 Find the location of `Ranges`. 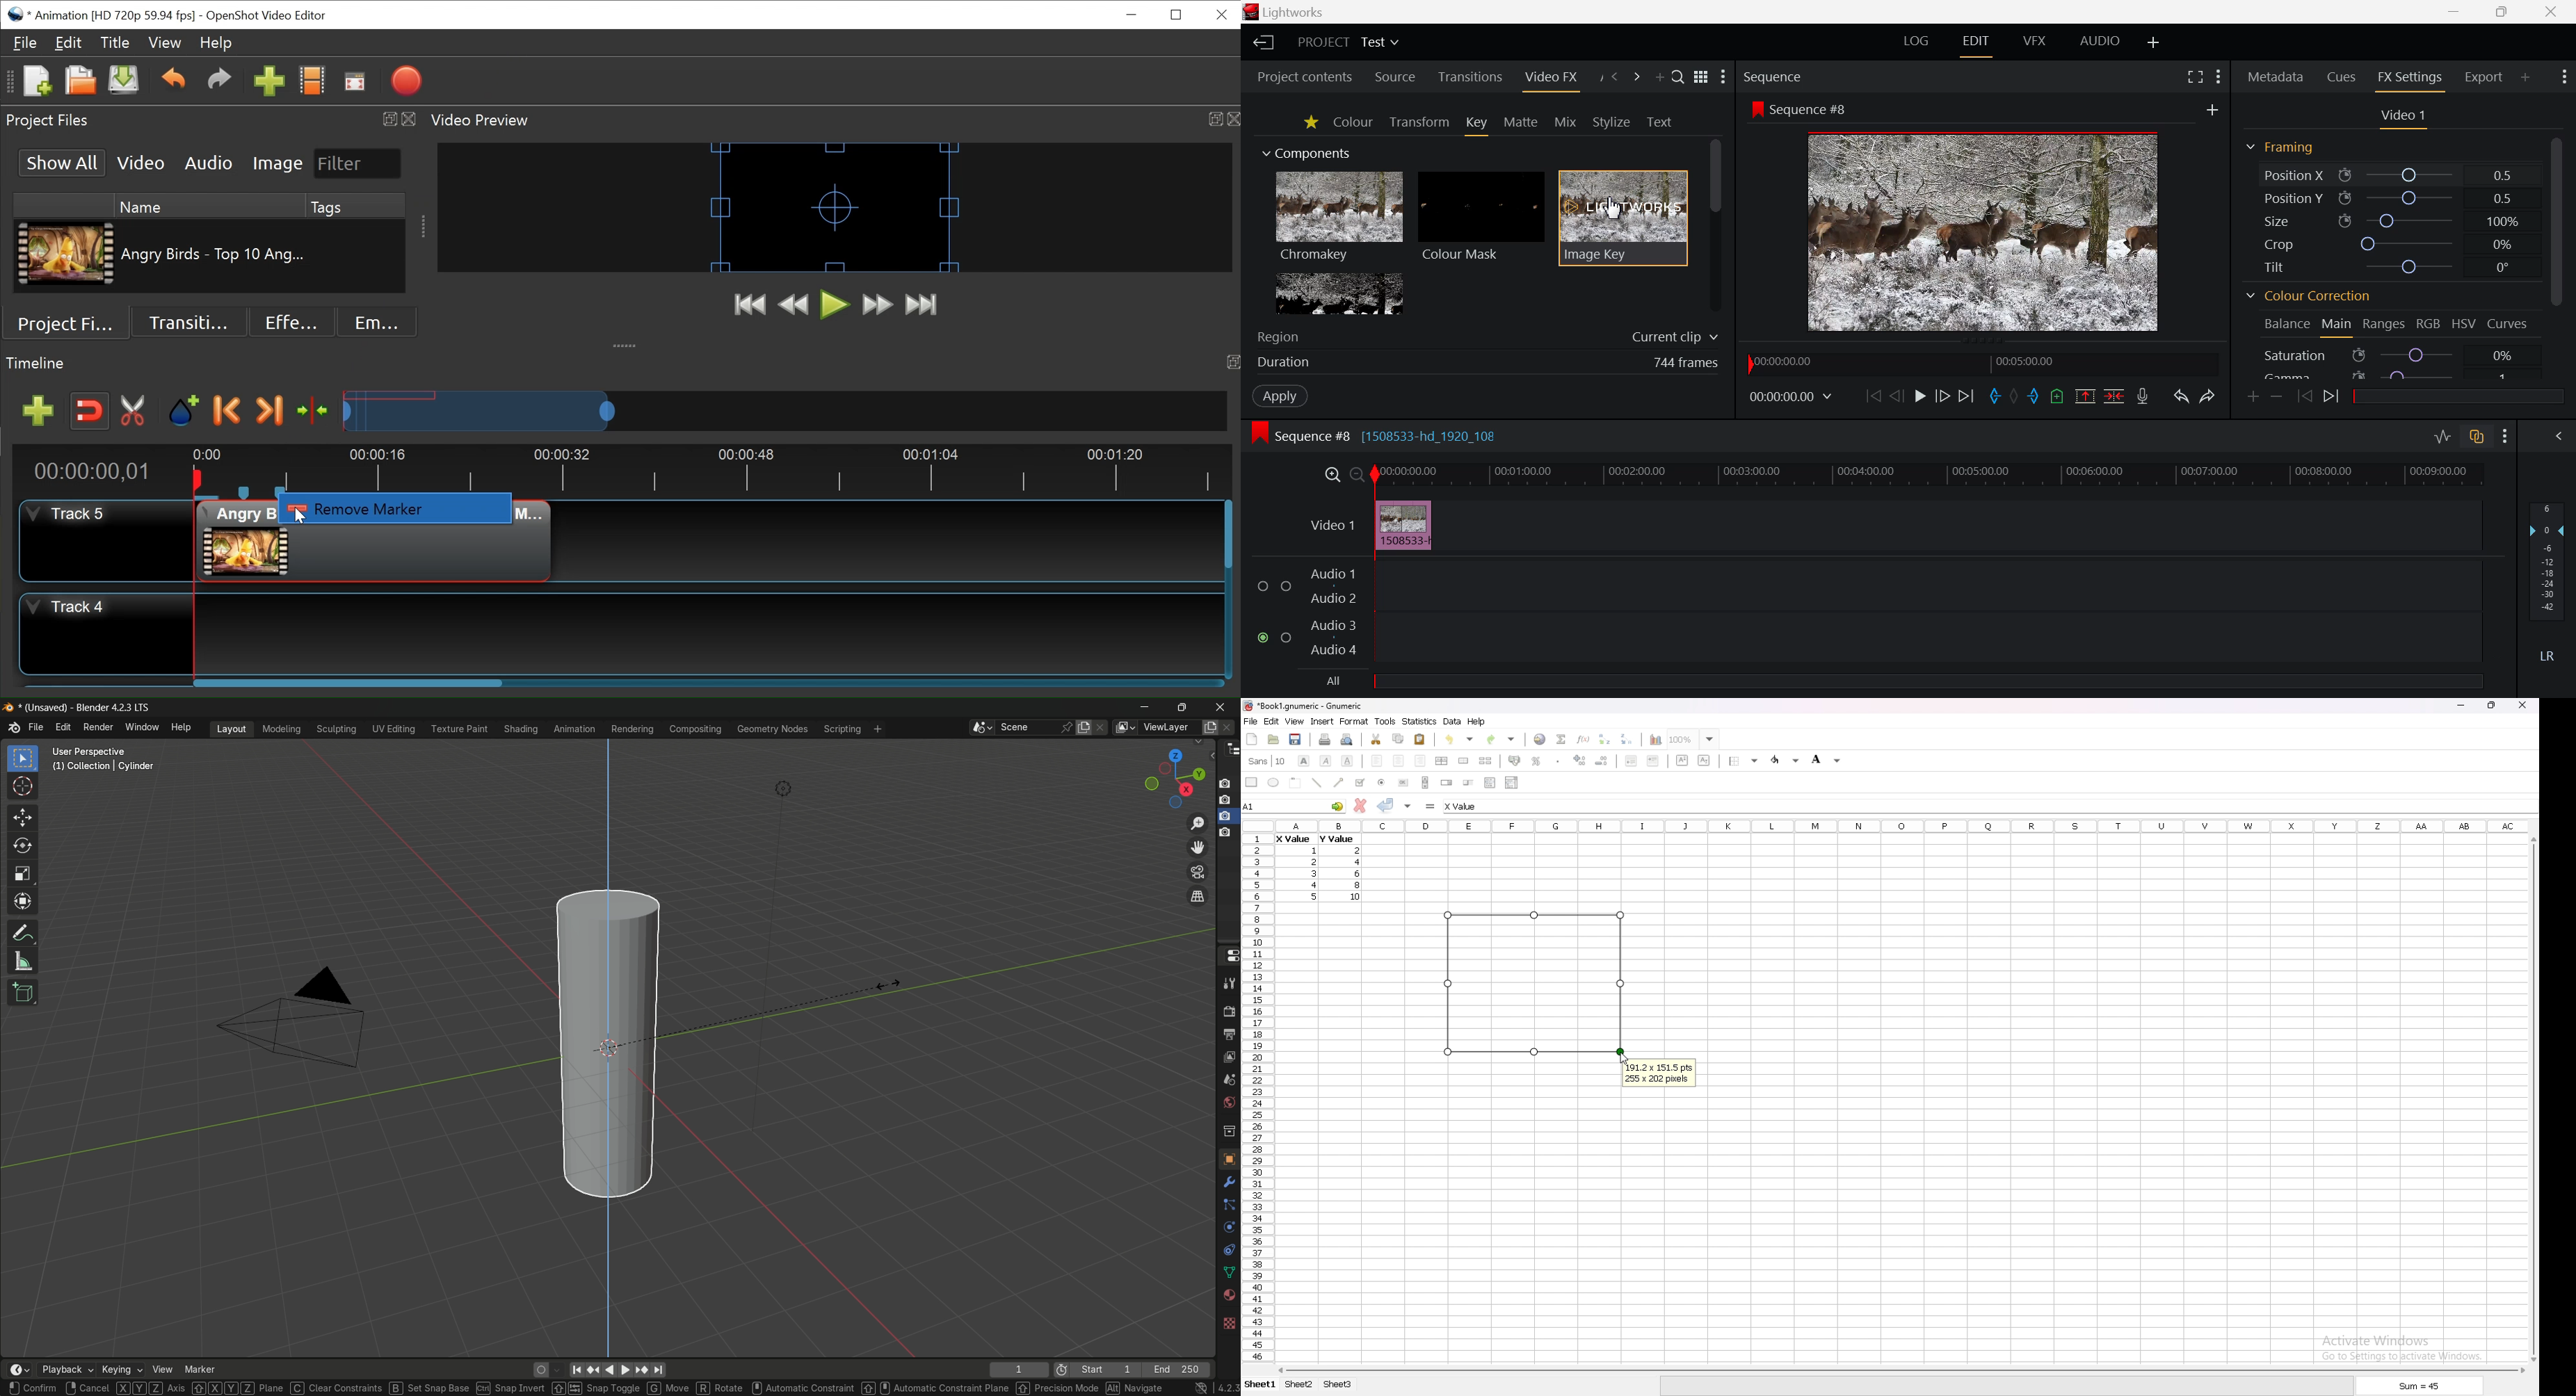

Ranges is located at coordinates (2383, 323).